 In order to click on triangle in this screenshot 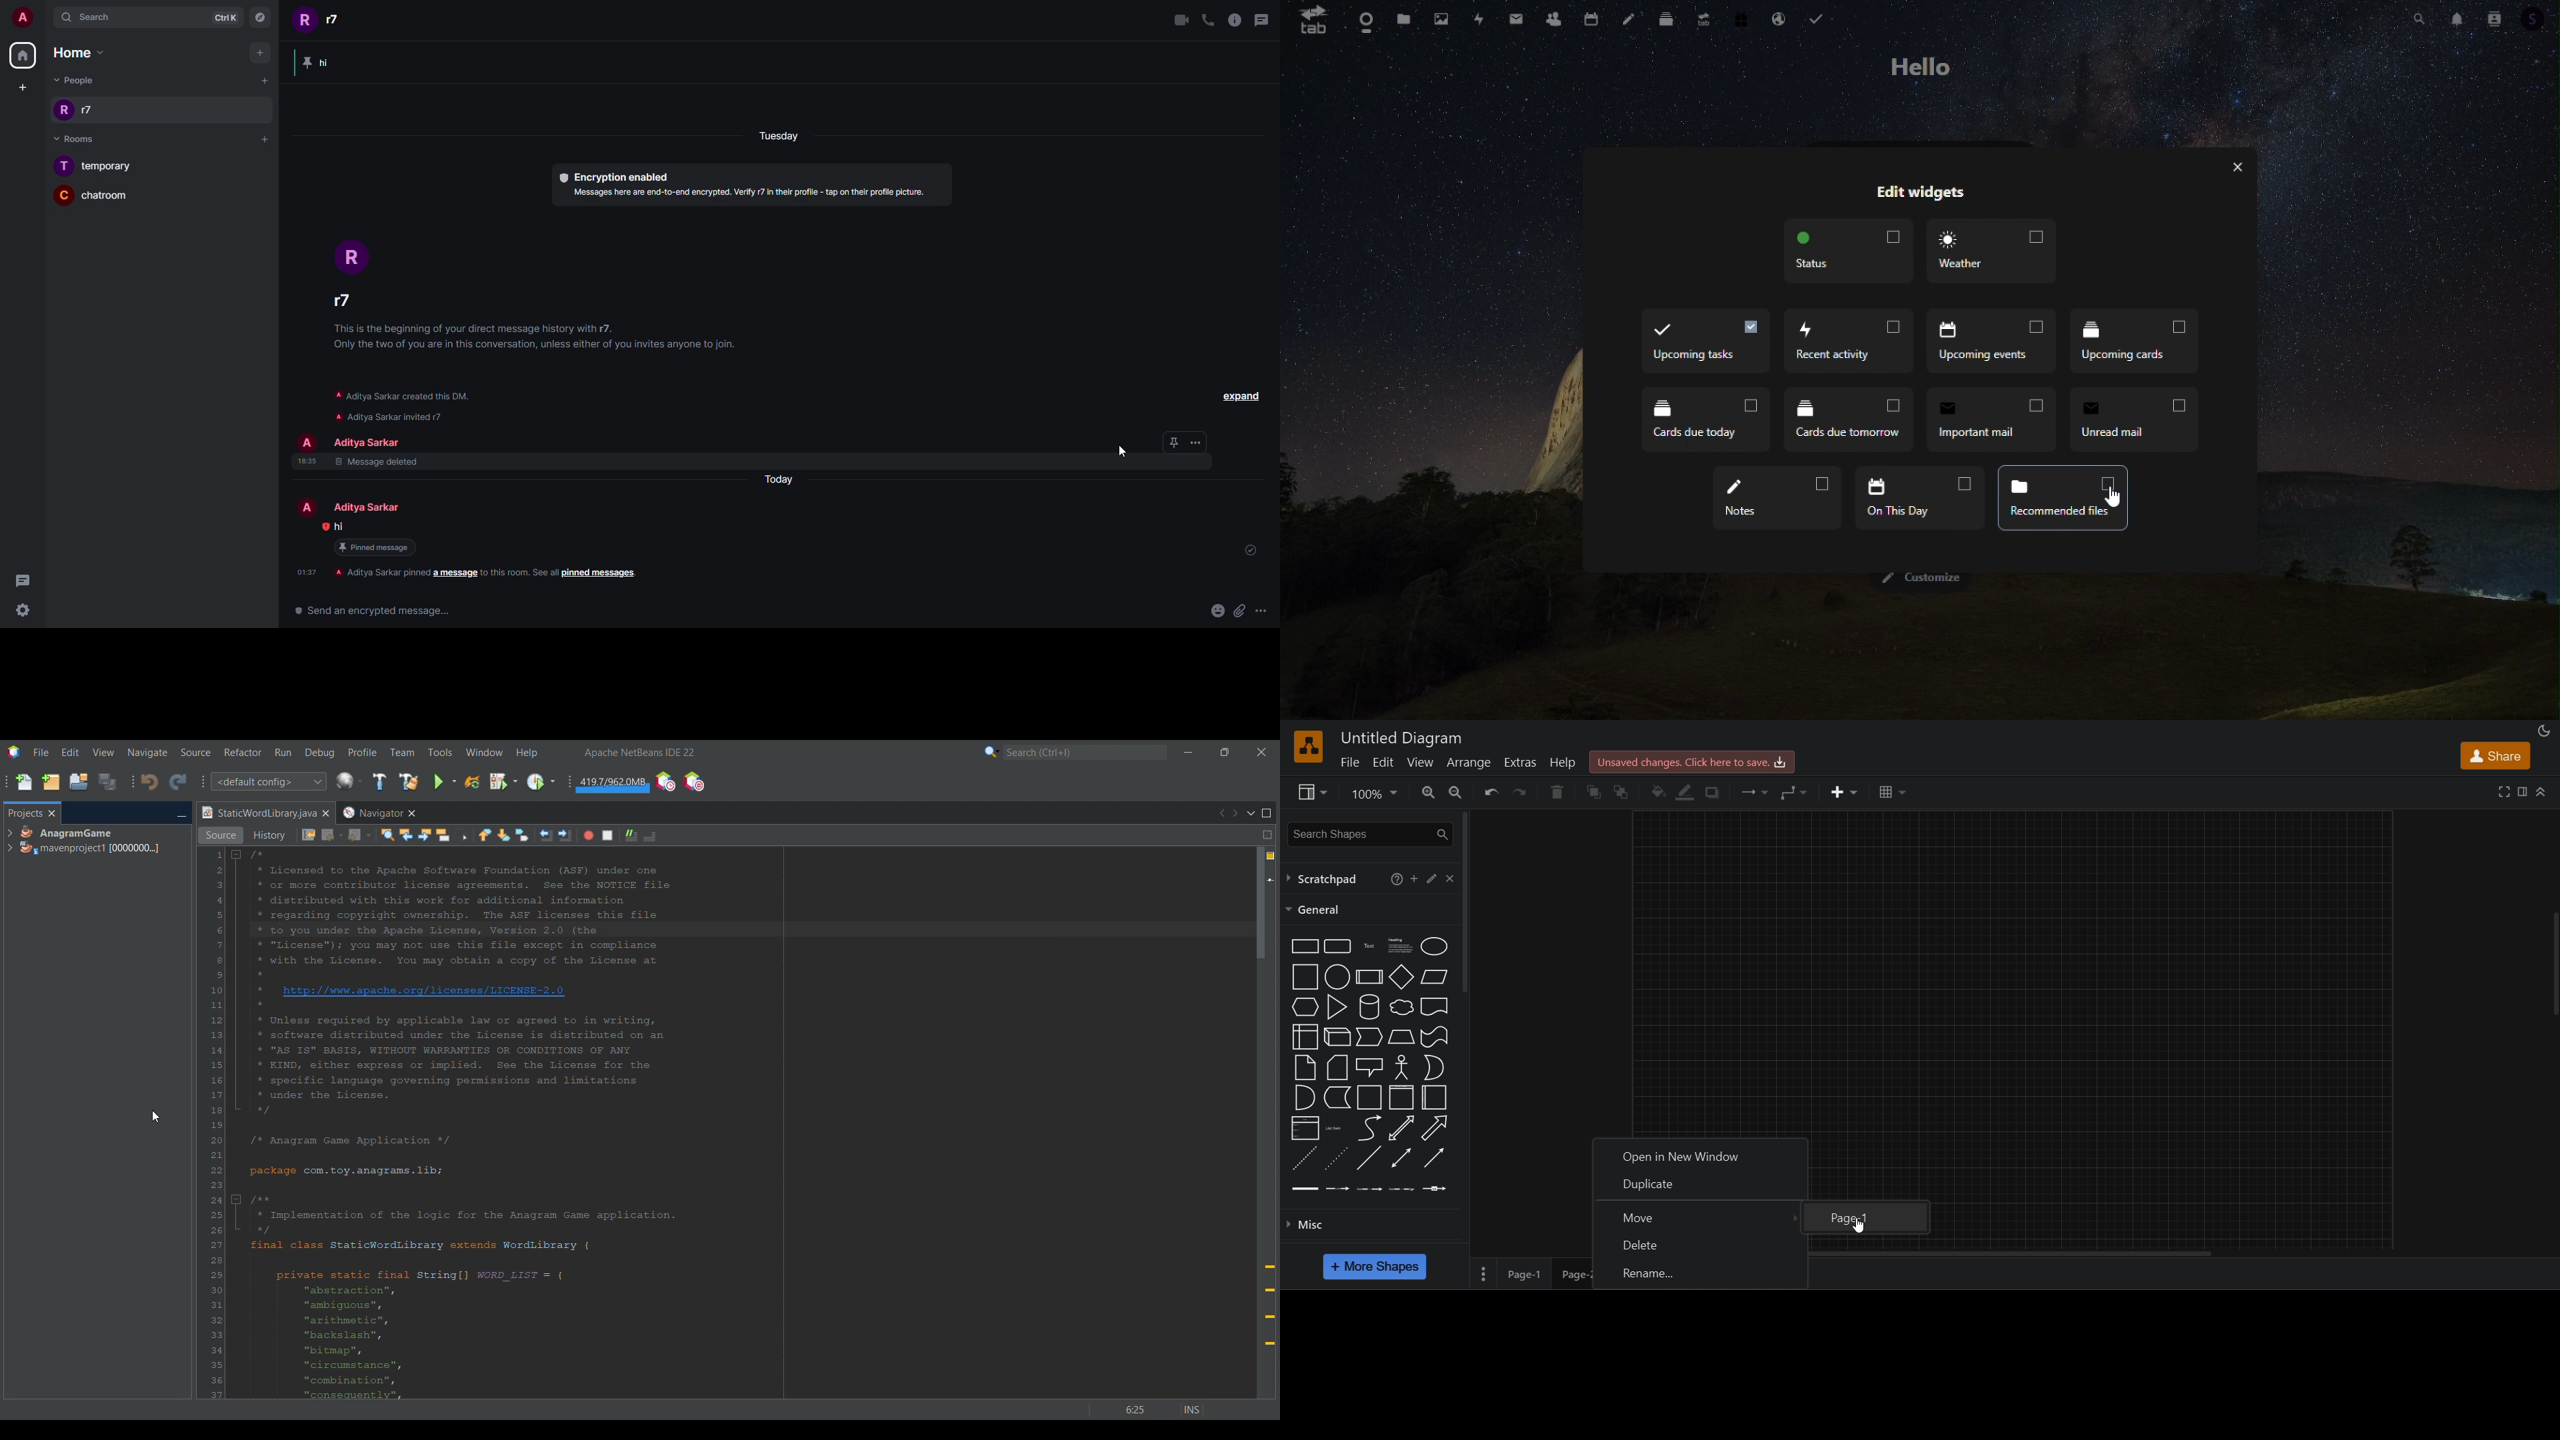, I will do `click(1338, 1007)`.